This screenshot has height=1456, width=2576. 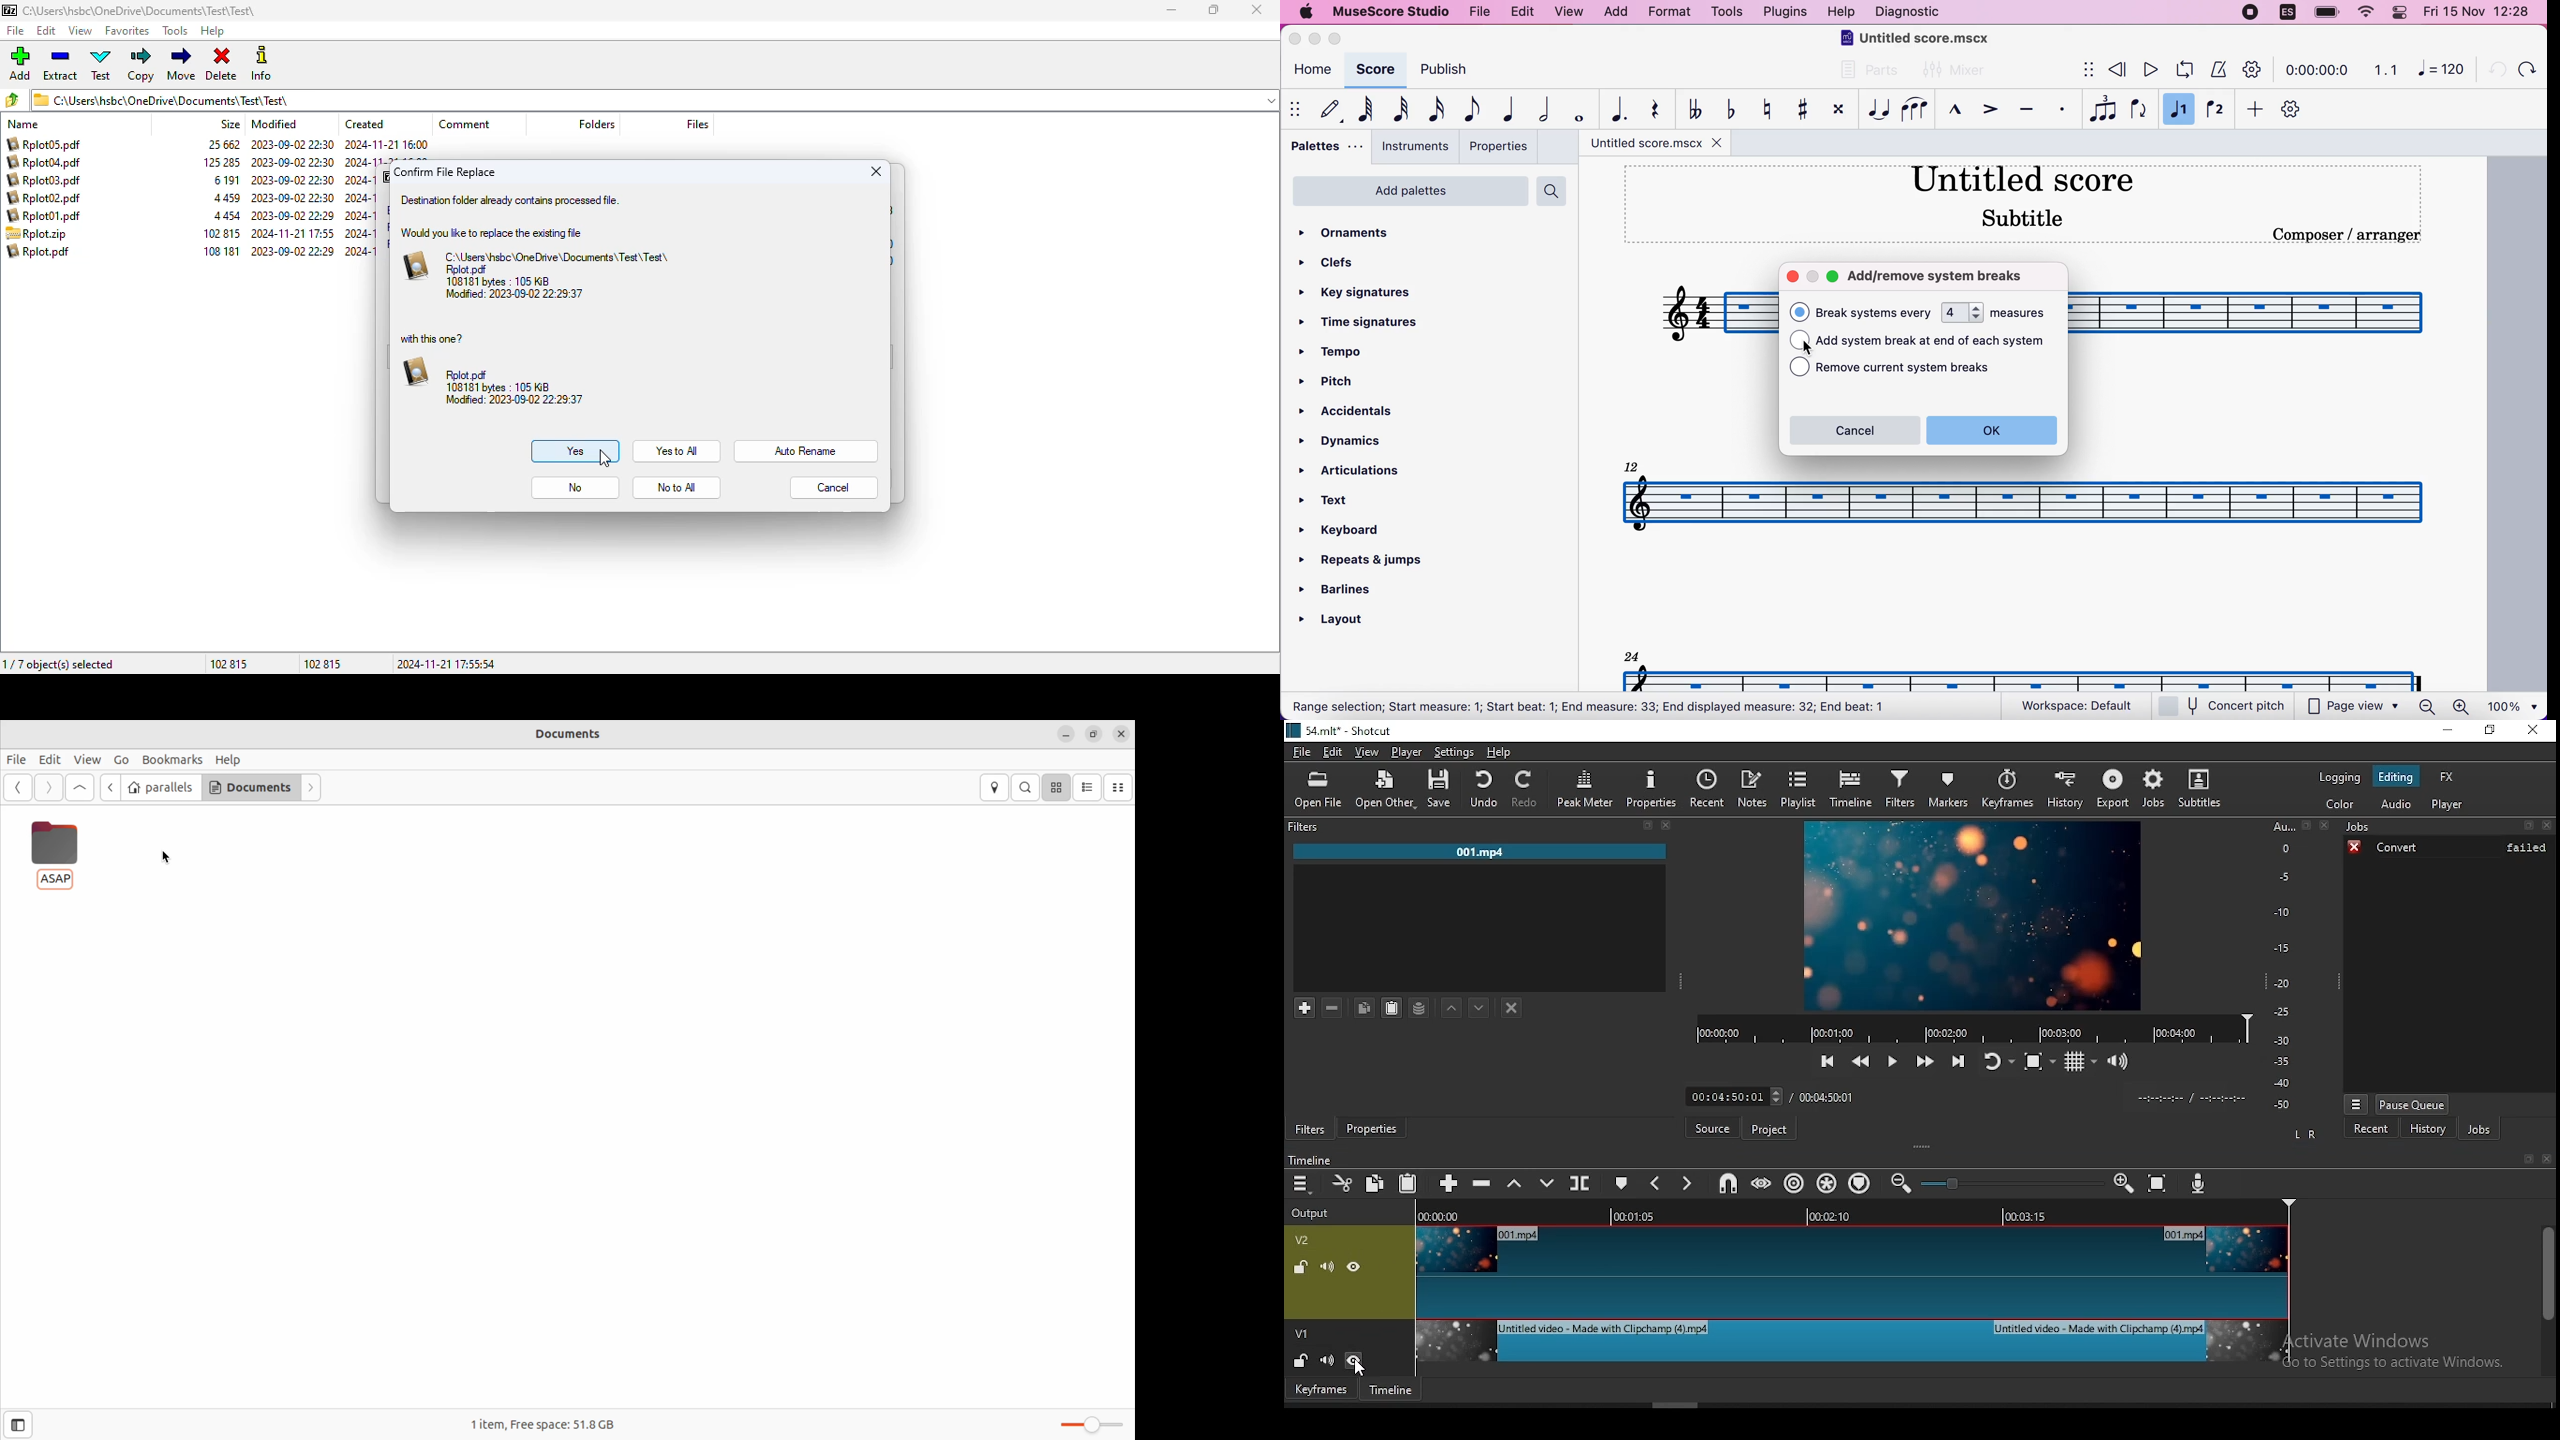 I want to click on toggle player looping, so click(x=1997, y=1063).